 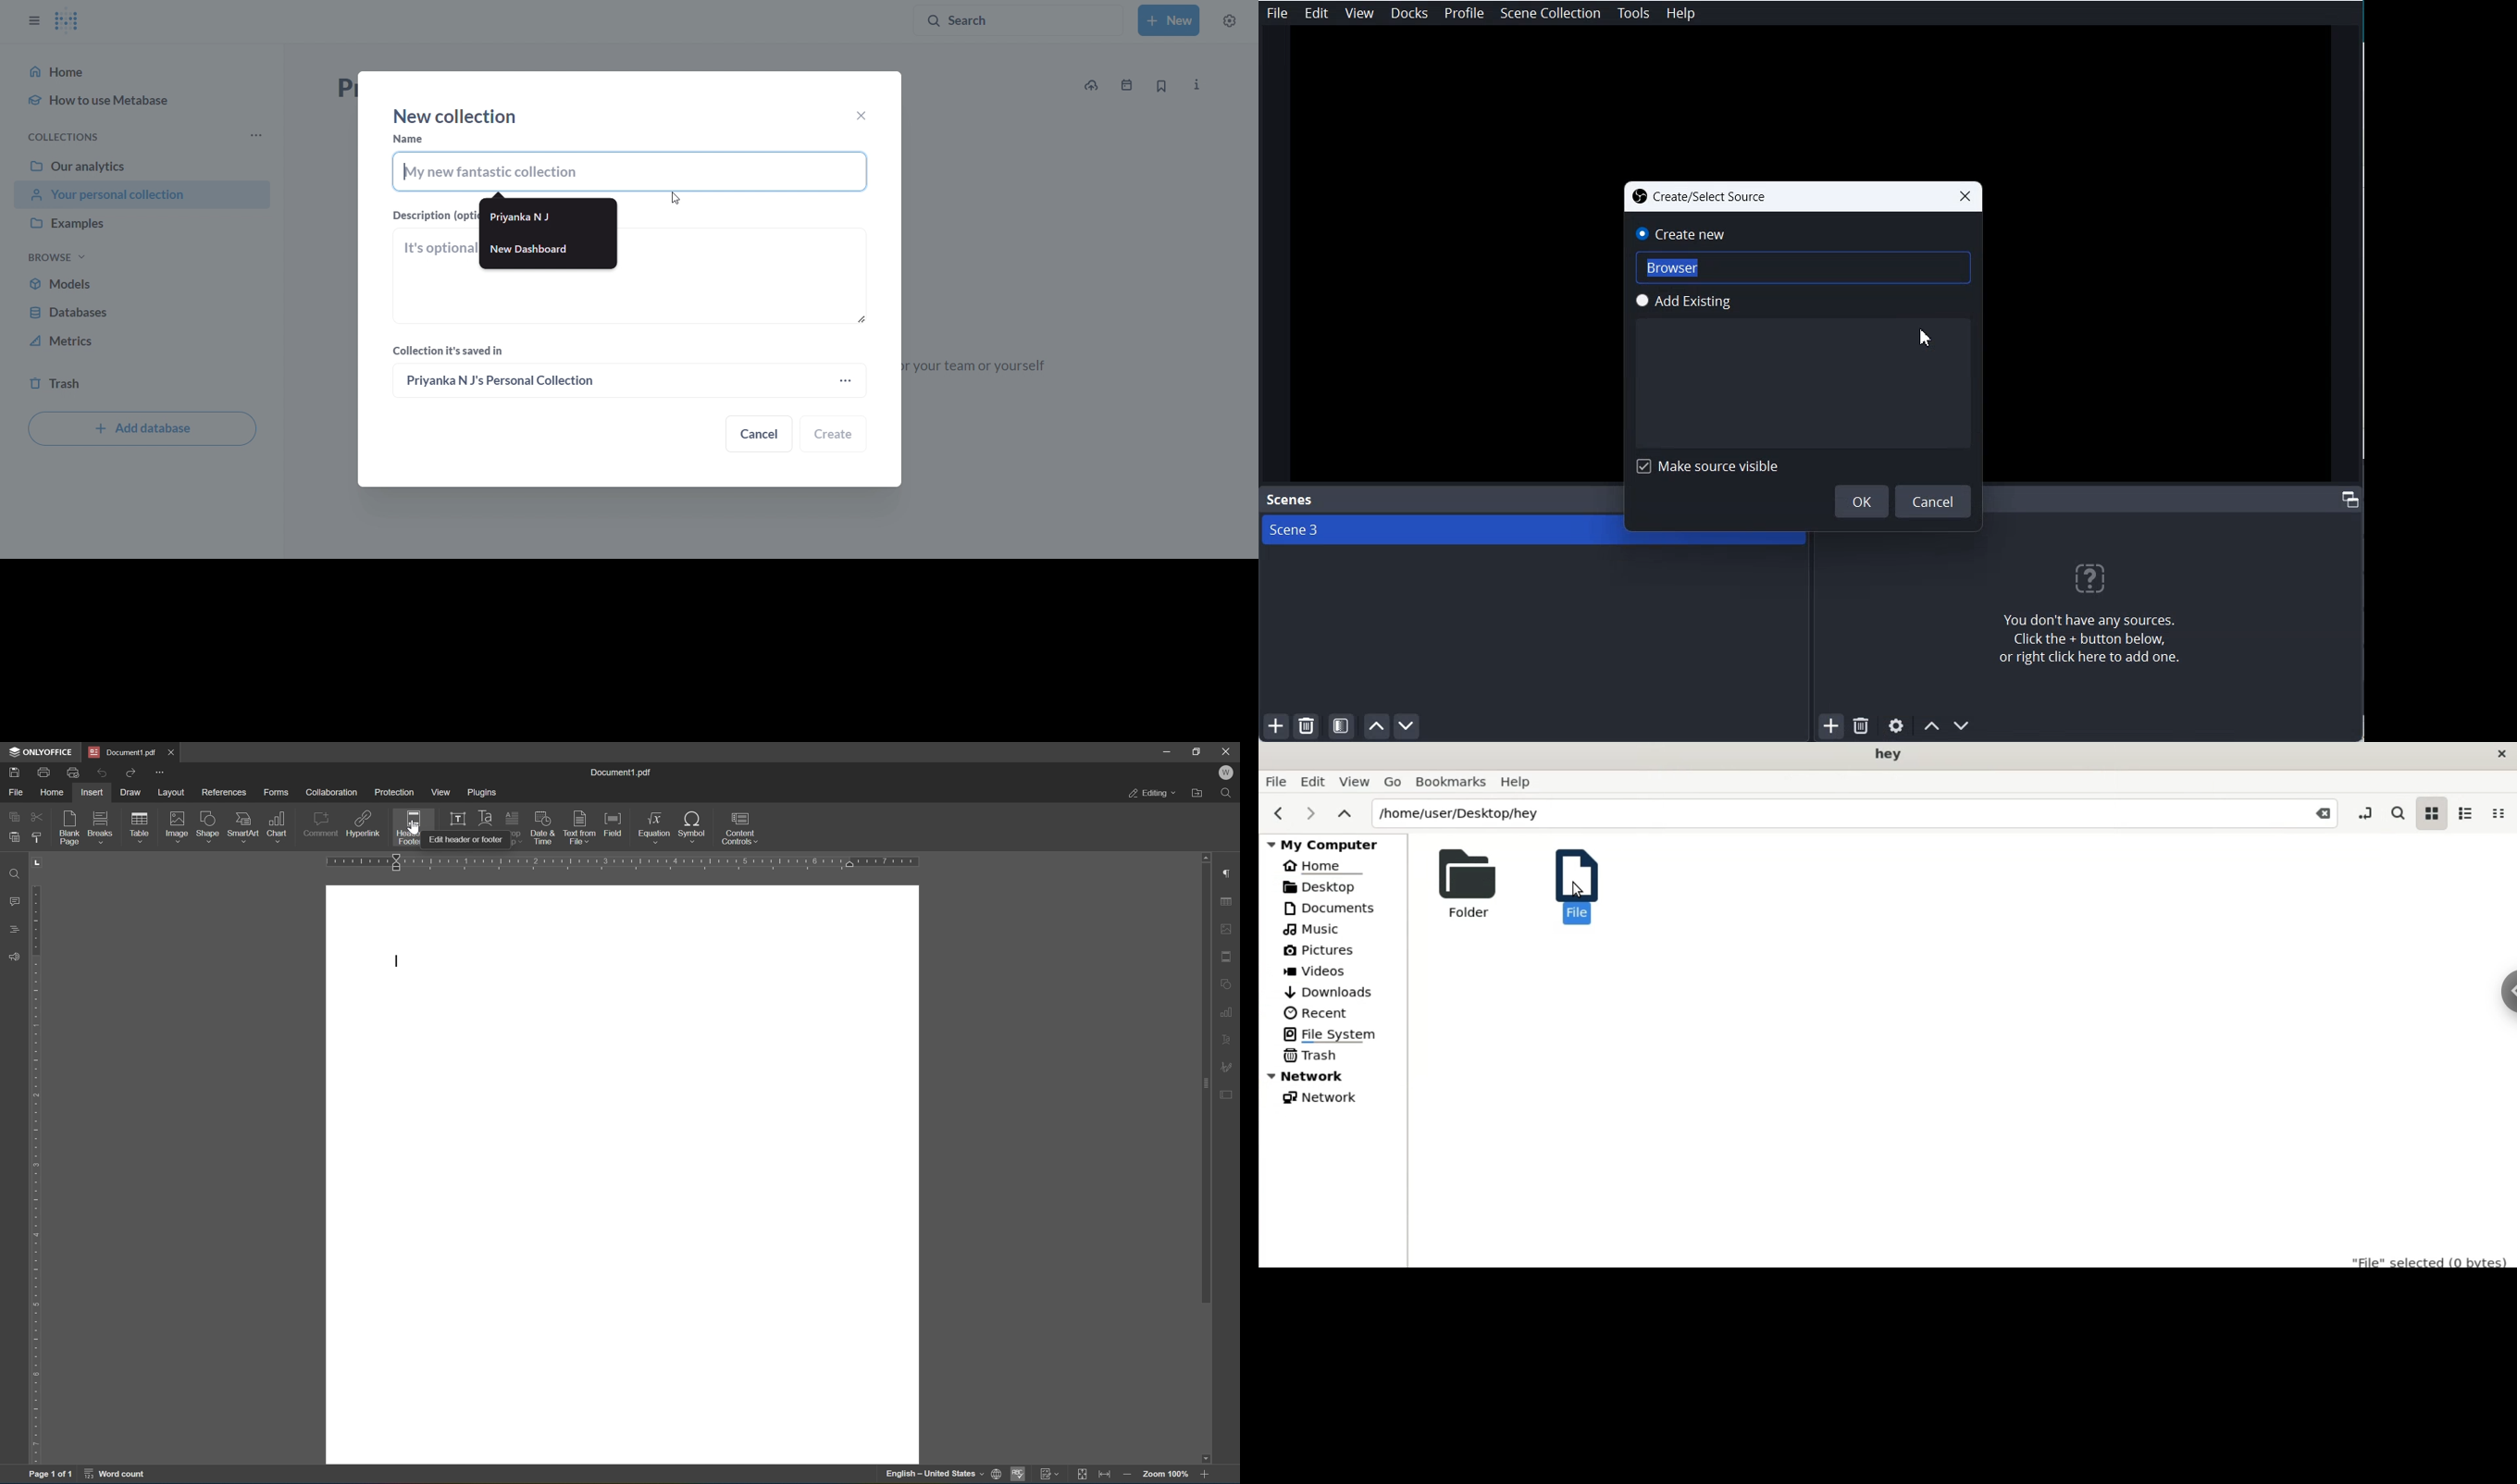 I want to click on plugins, so click(x=484, y=791).